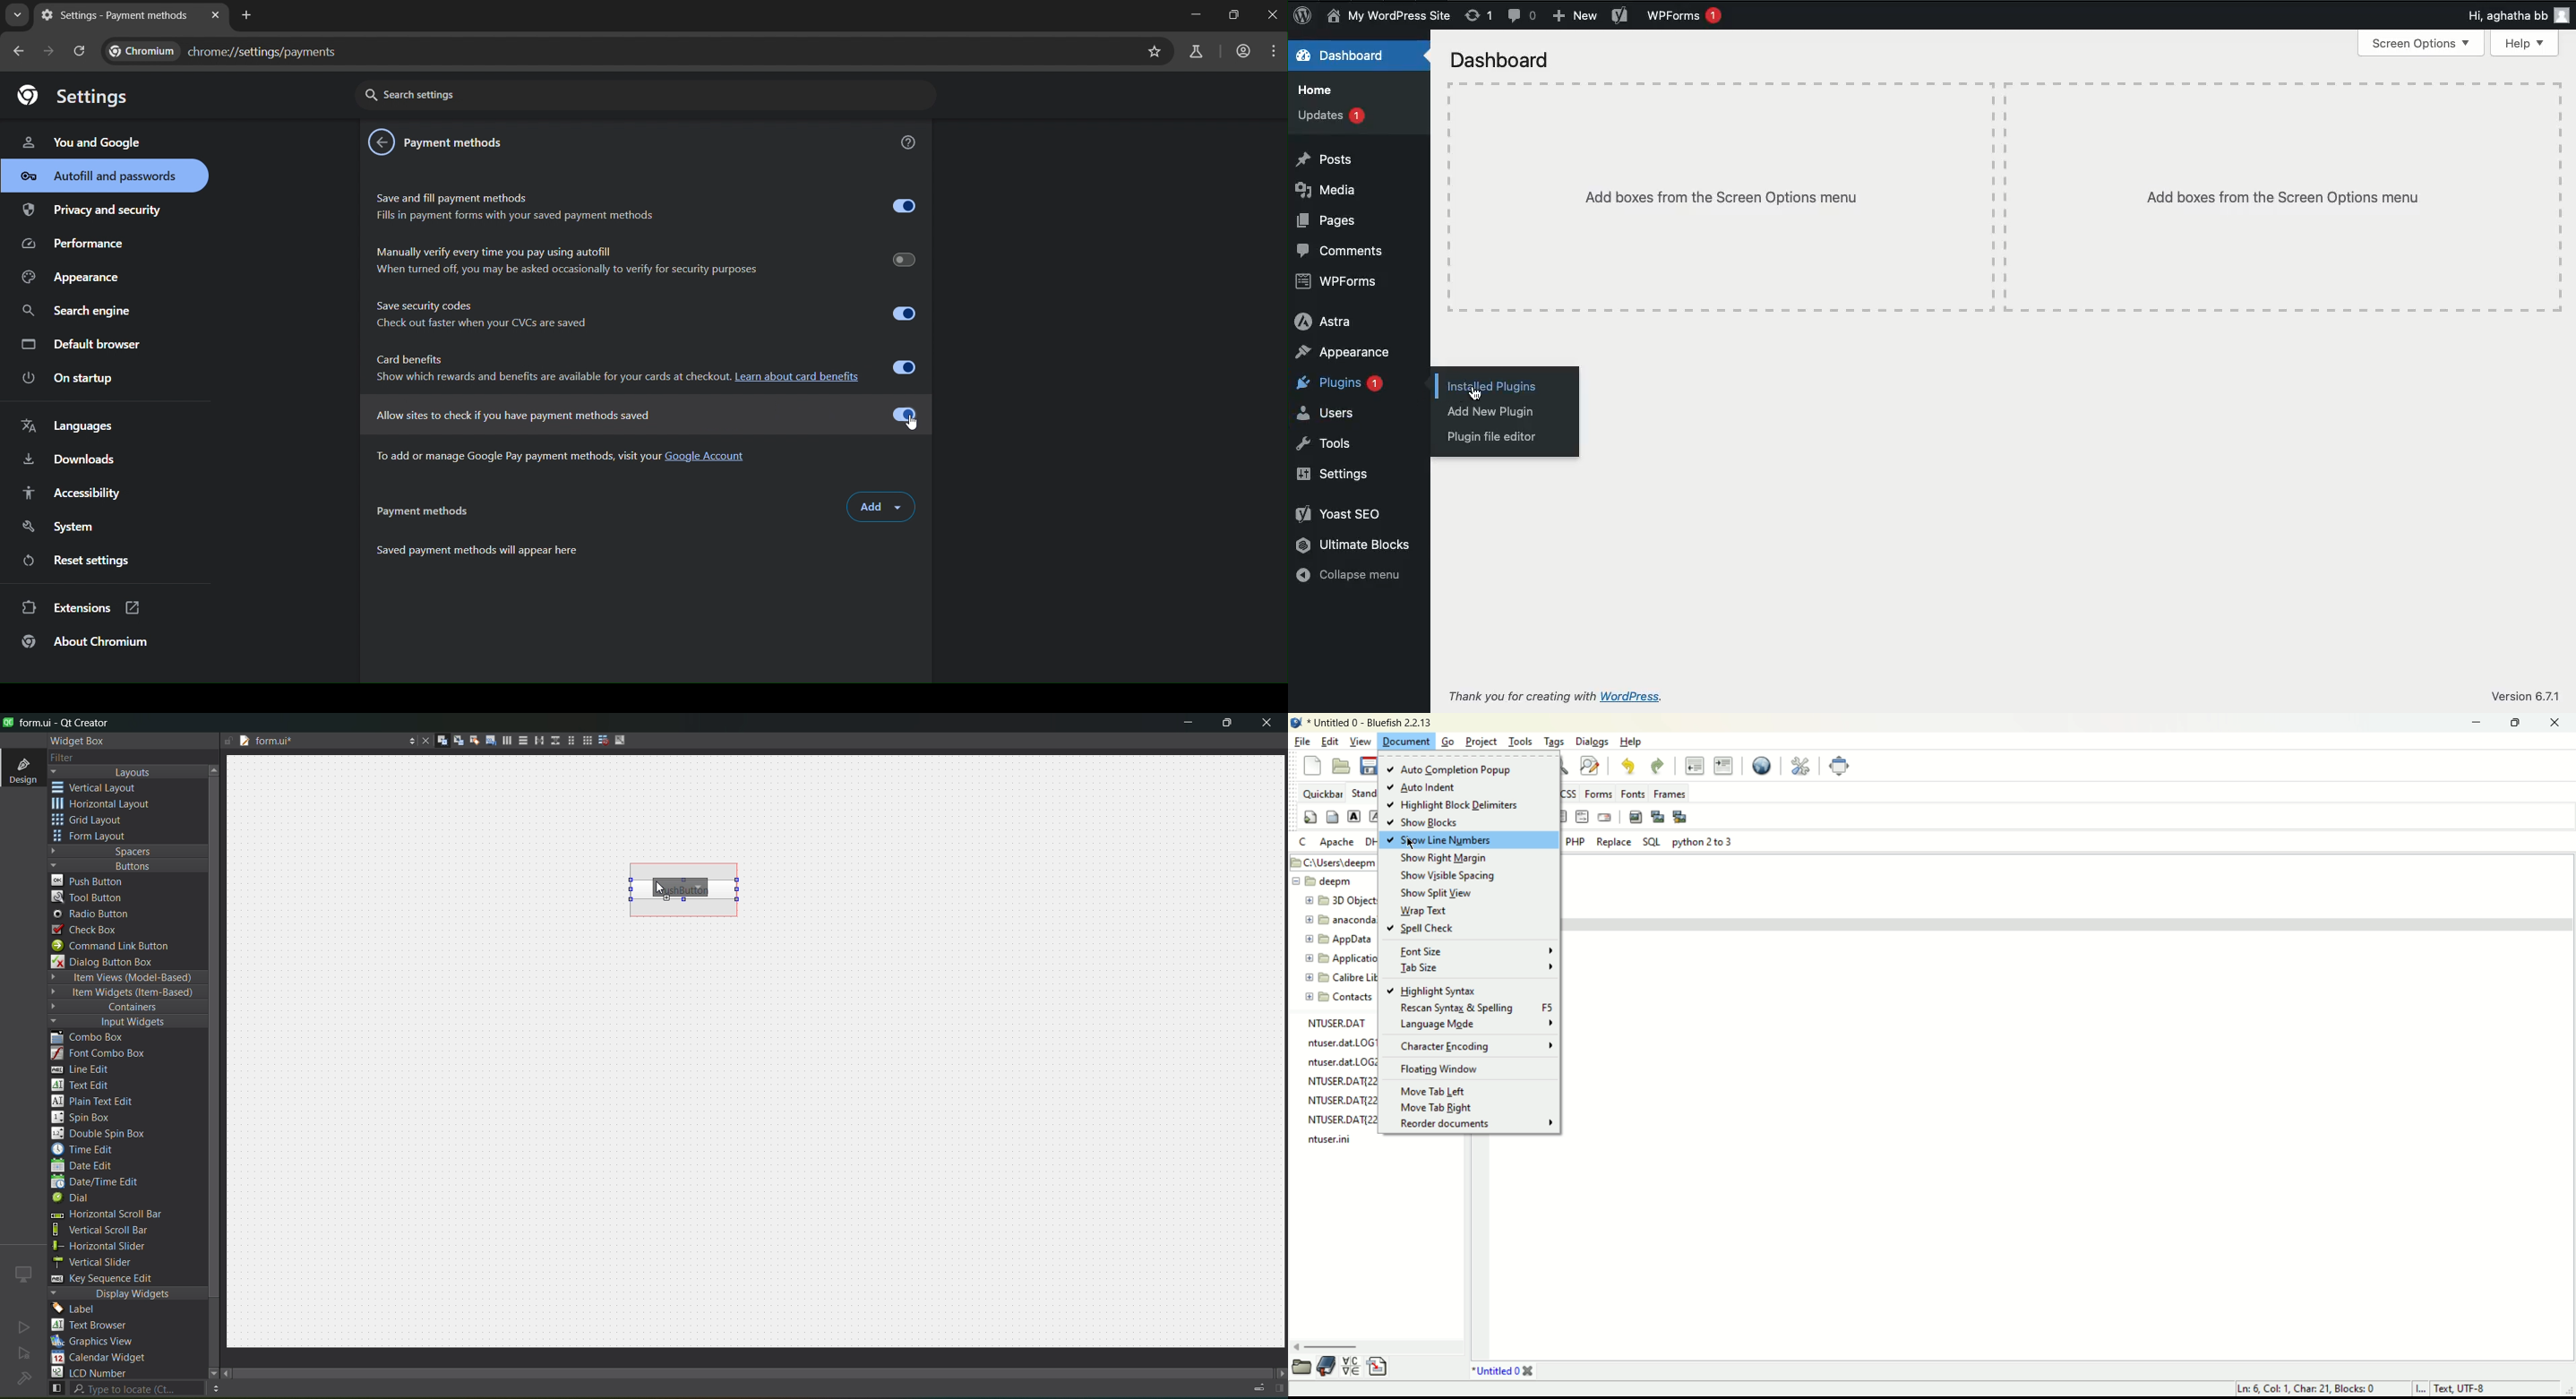 This screenshot has height=1400, width=2576. What do you see at coordinates (1492, 411) in the screenshot?
I see `Add new plugin` at bounding box center [1492, 411].